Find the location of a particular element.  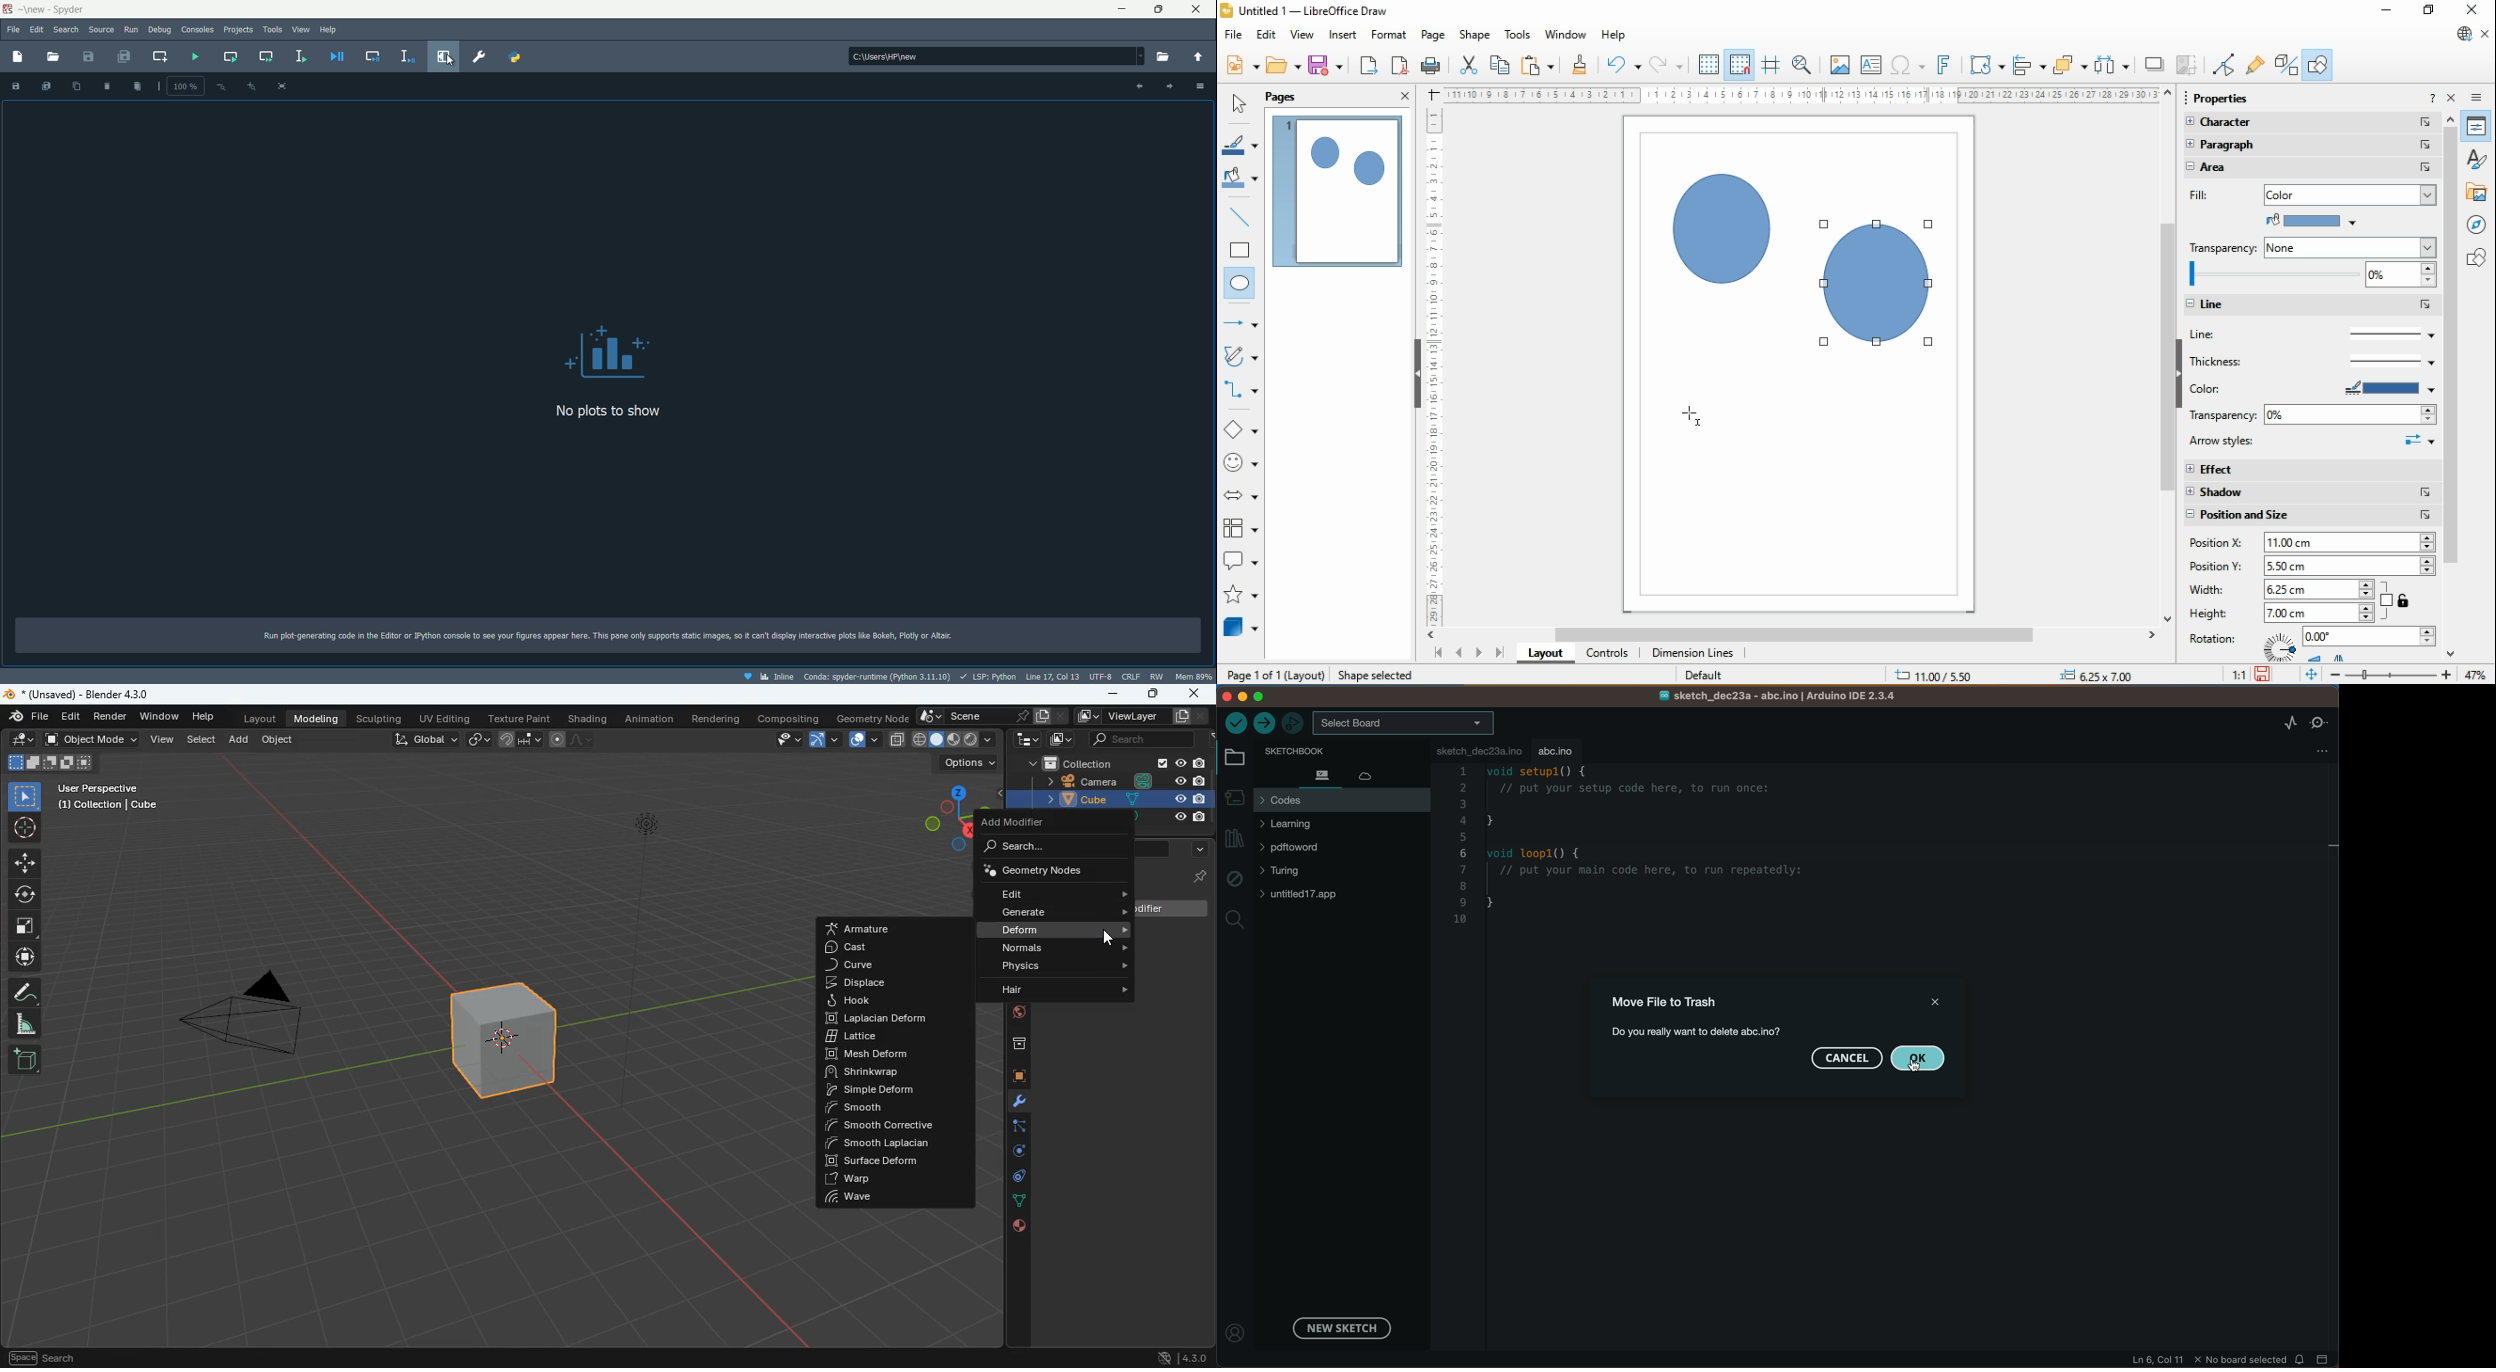

directory is located at coordinates (997, 57).